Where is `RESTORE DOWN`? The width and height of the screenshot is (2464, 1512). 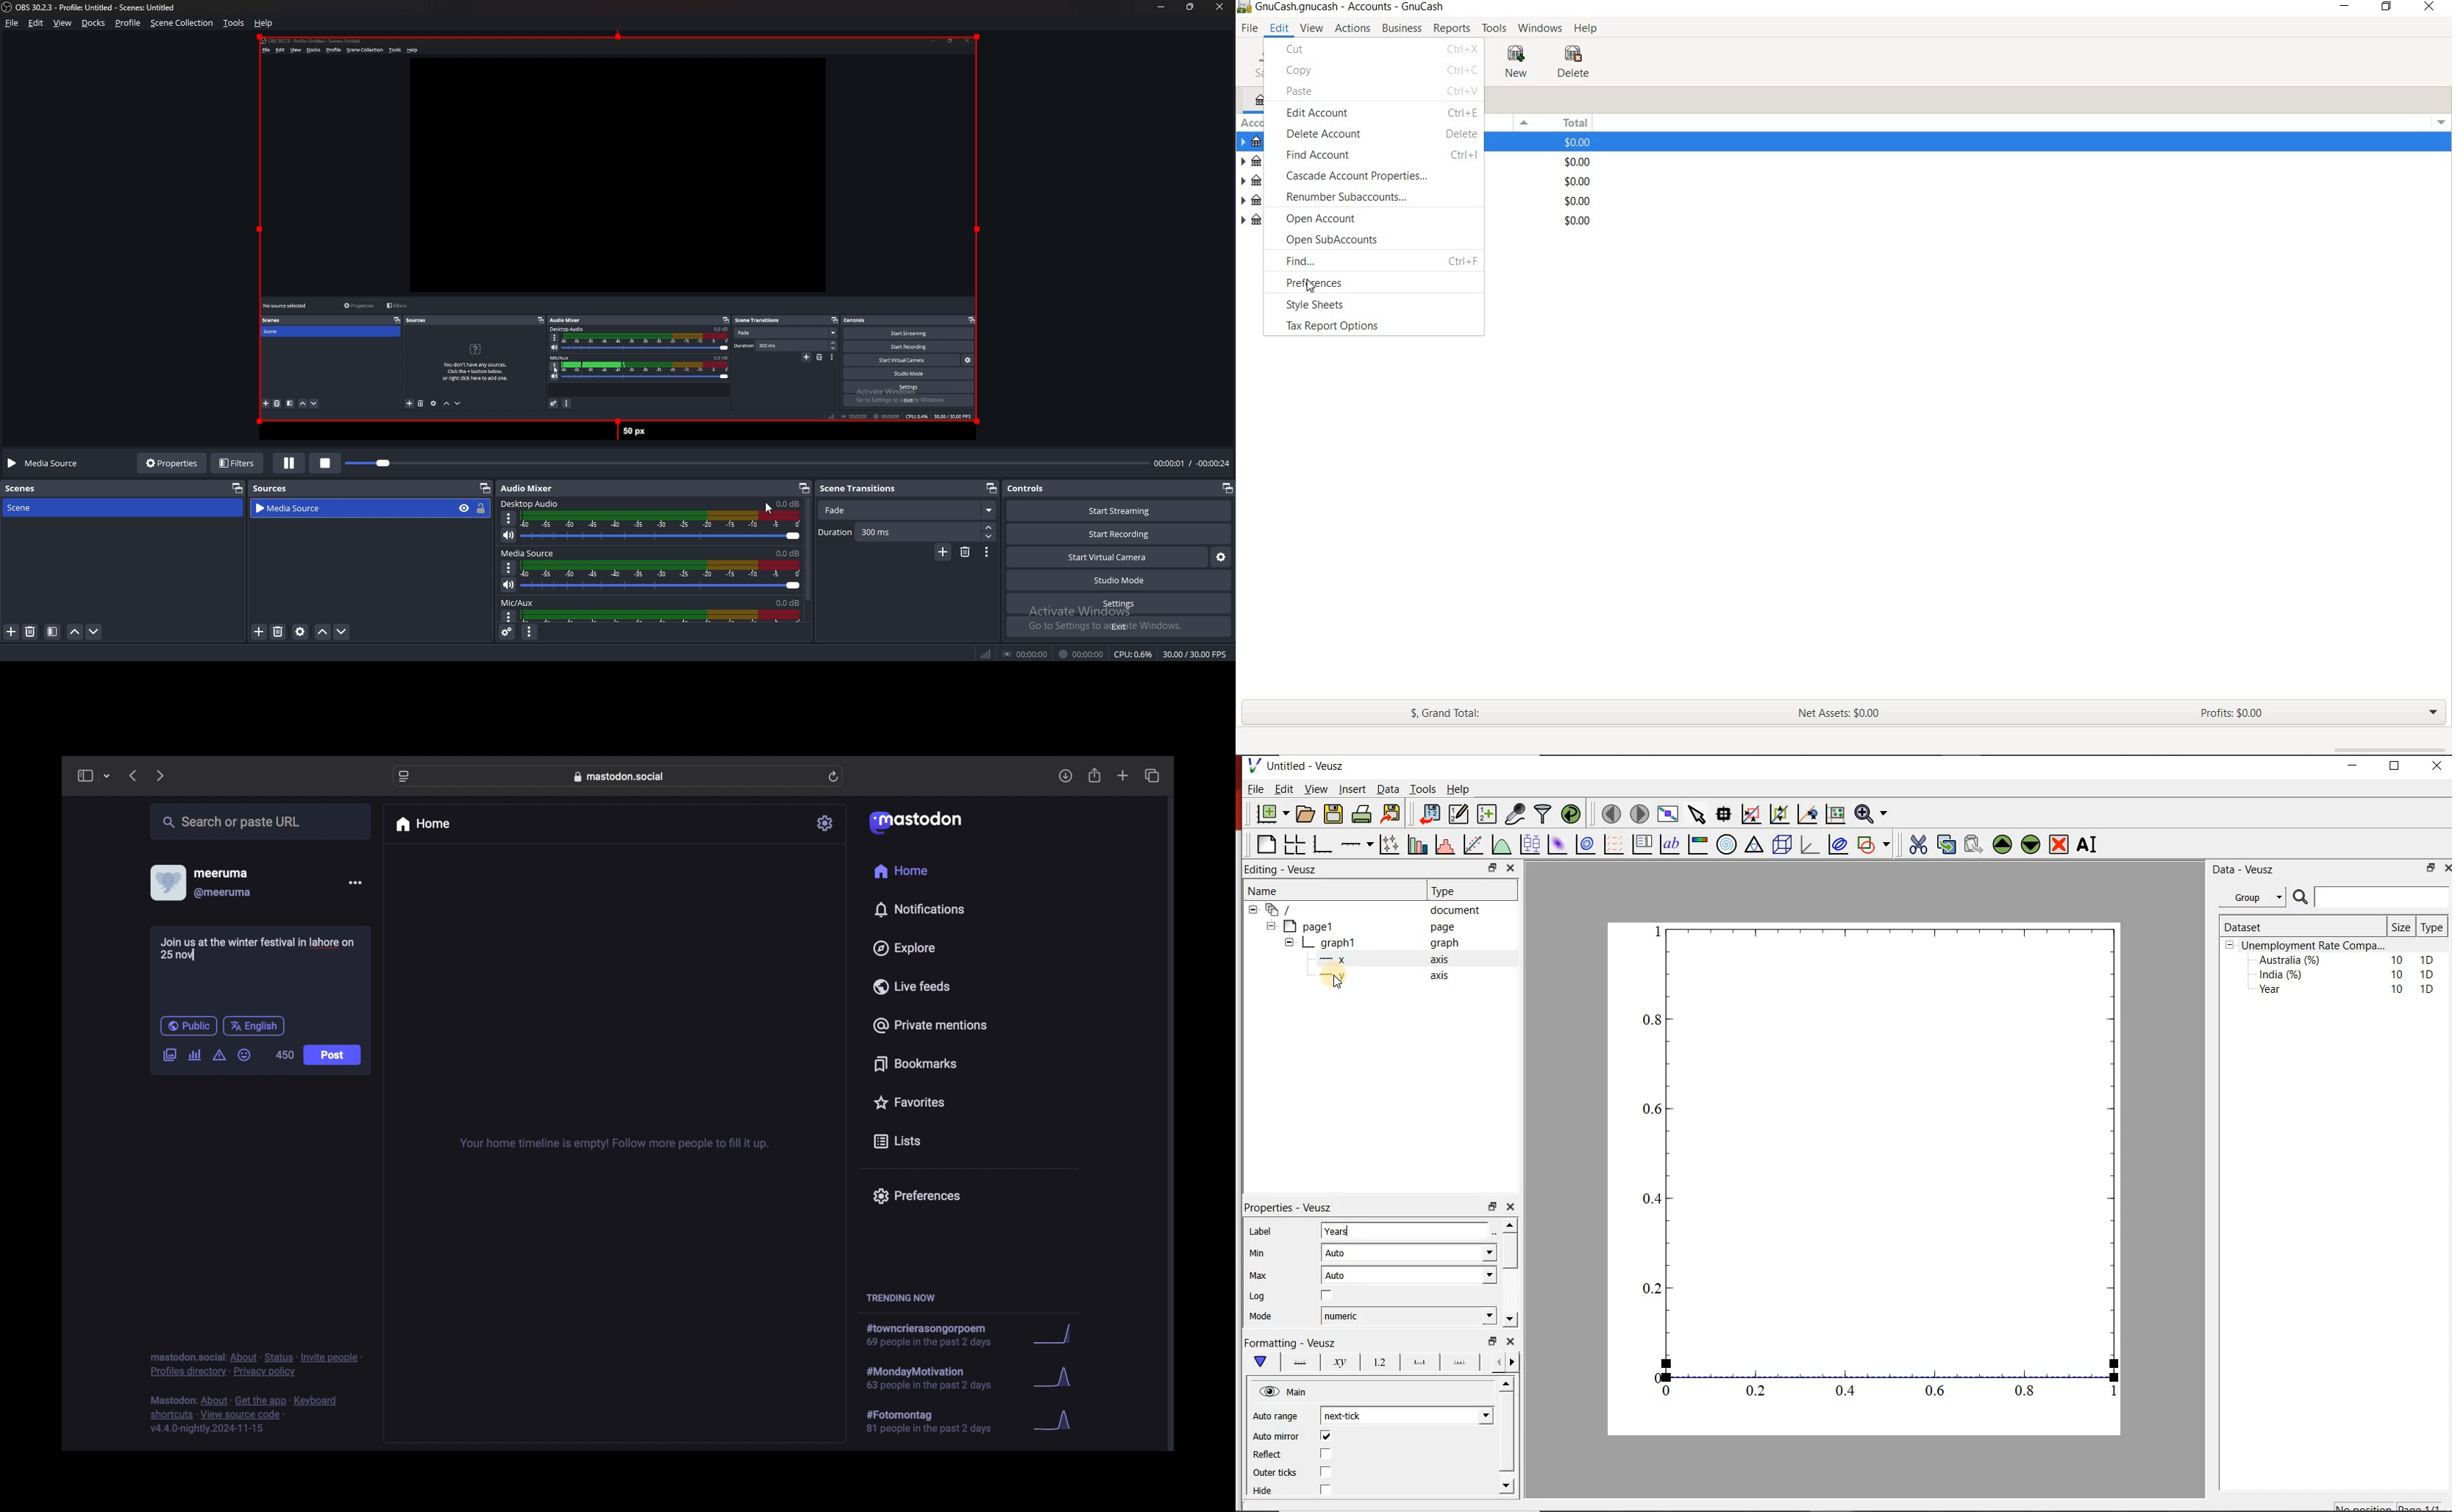
RESTORE DOWN is located at coordinates (2391, 9).